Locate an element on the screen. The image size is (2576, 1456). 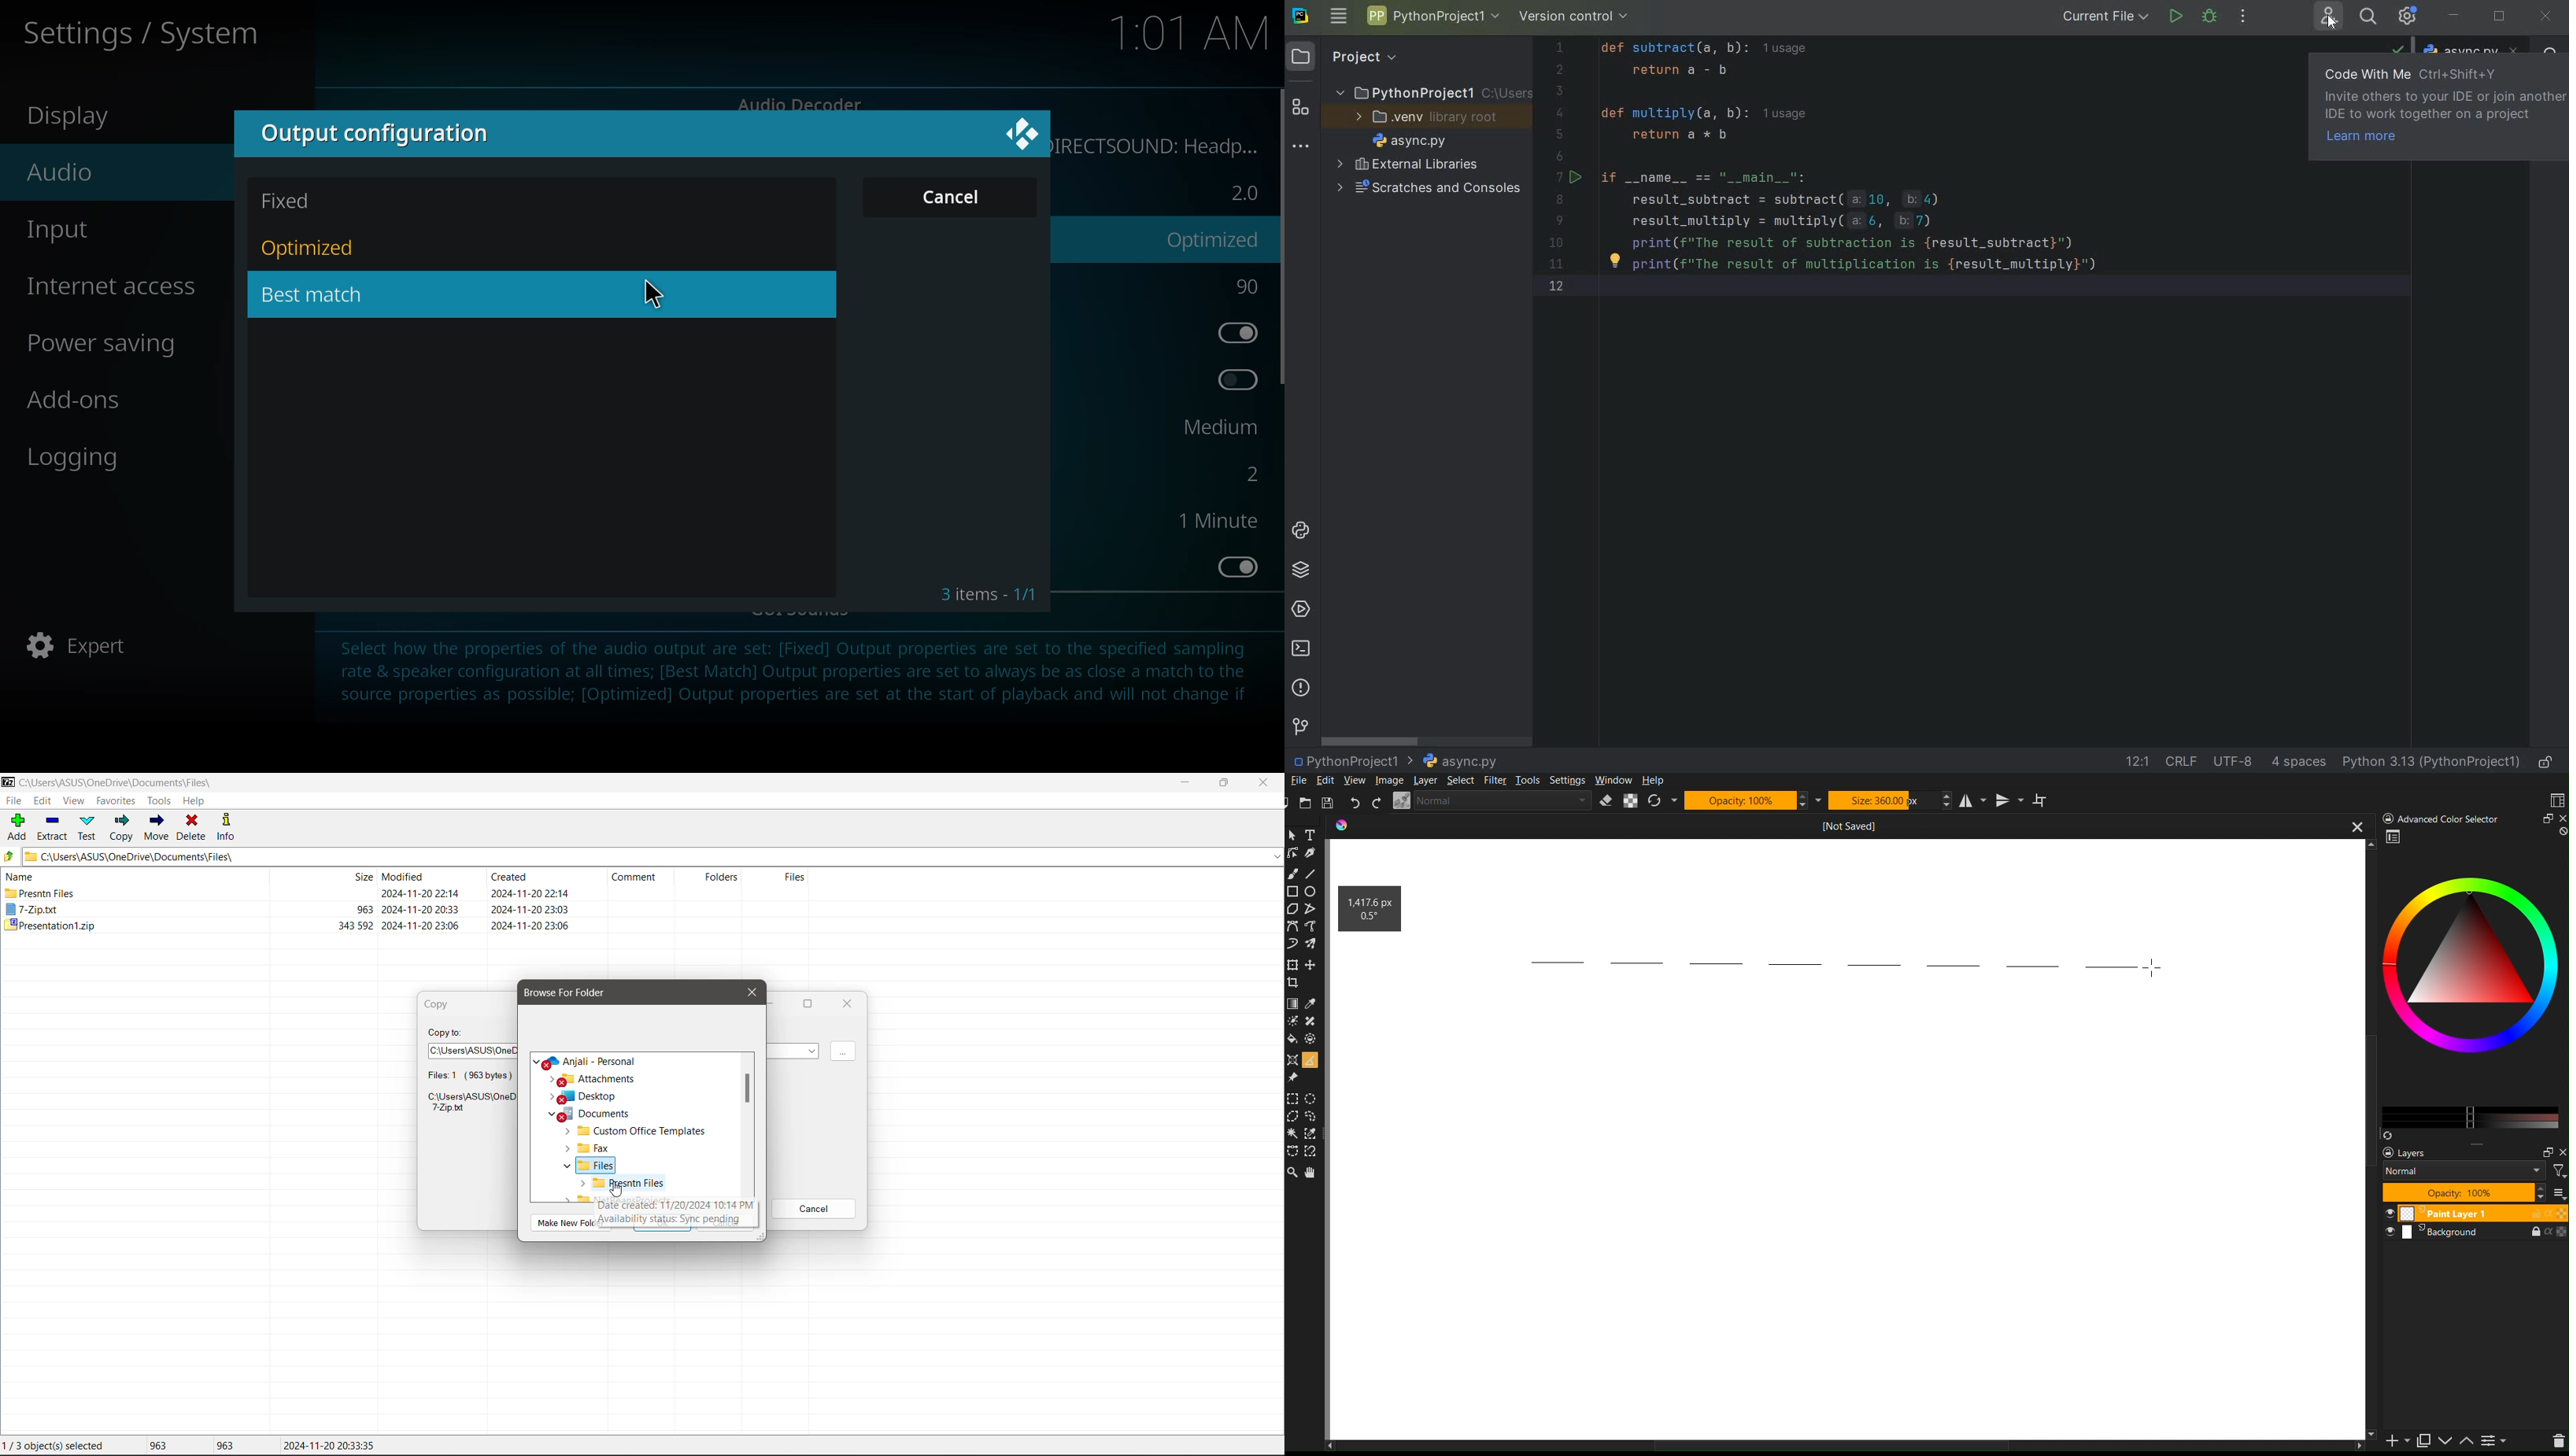
90 is located at coordinates (1246, 286).